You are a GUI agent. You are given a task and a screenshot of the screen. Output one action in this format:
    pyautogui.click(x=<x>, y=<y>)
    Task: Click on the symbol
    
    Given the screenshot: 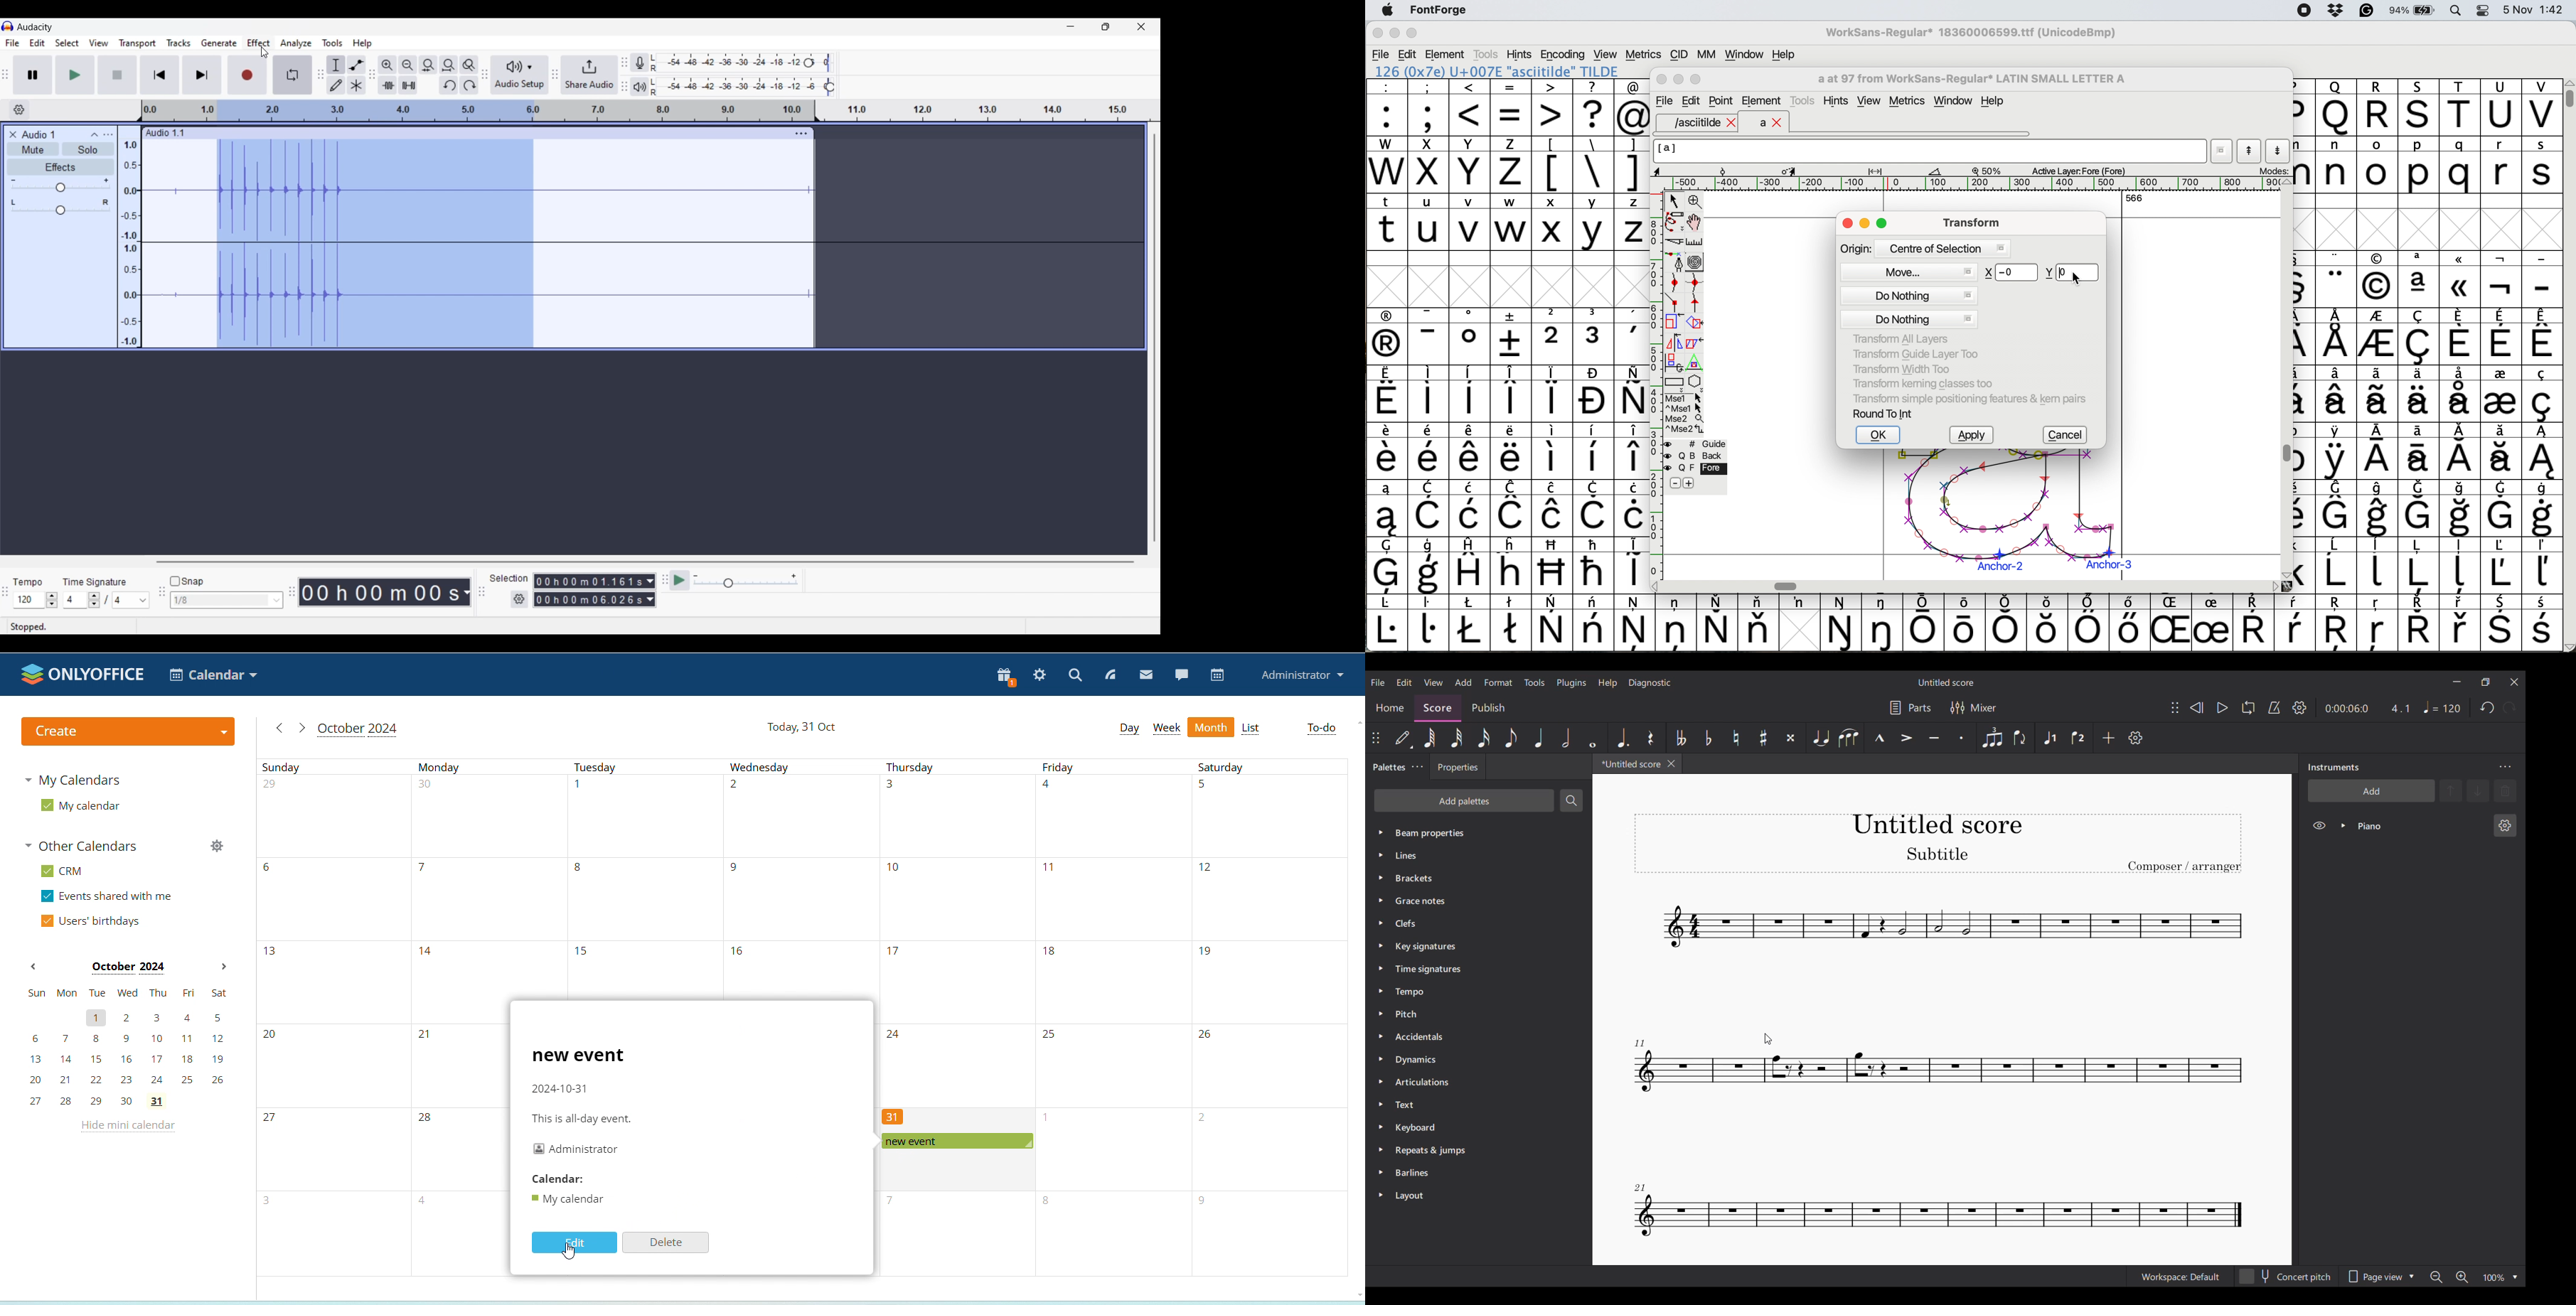 What is the action you would take?
    pyautogui.click(x=1512, y=393)
    